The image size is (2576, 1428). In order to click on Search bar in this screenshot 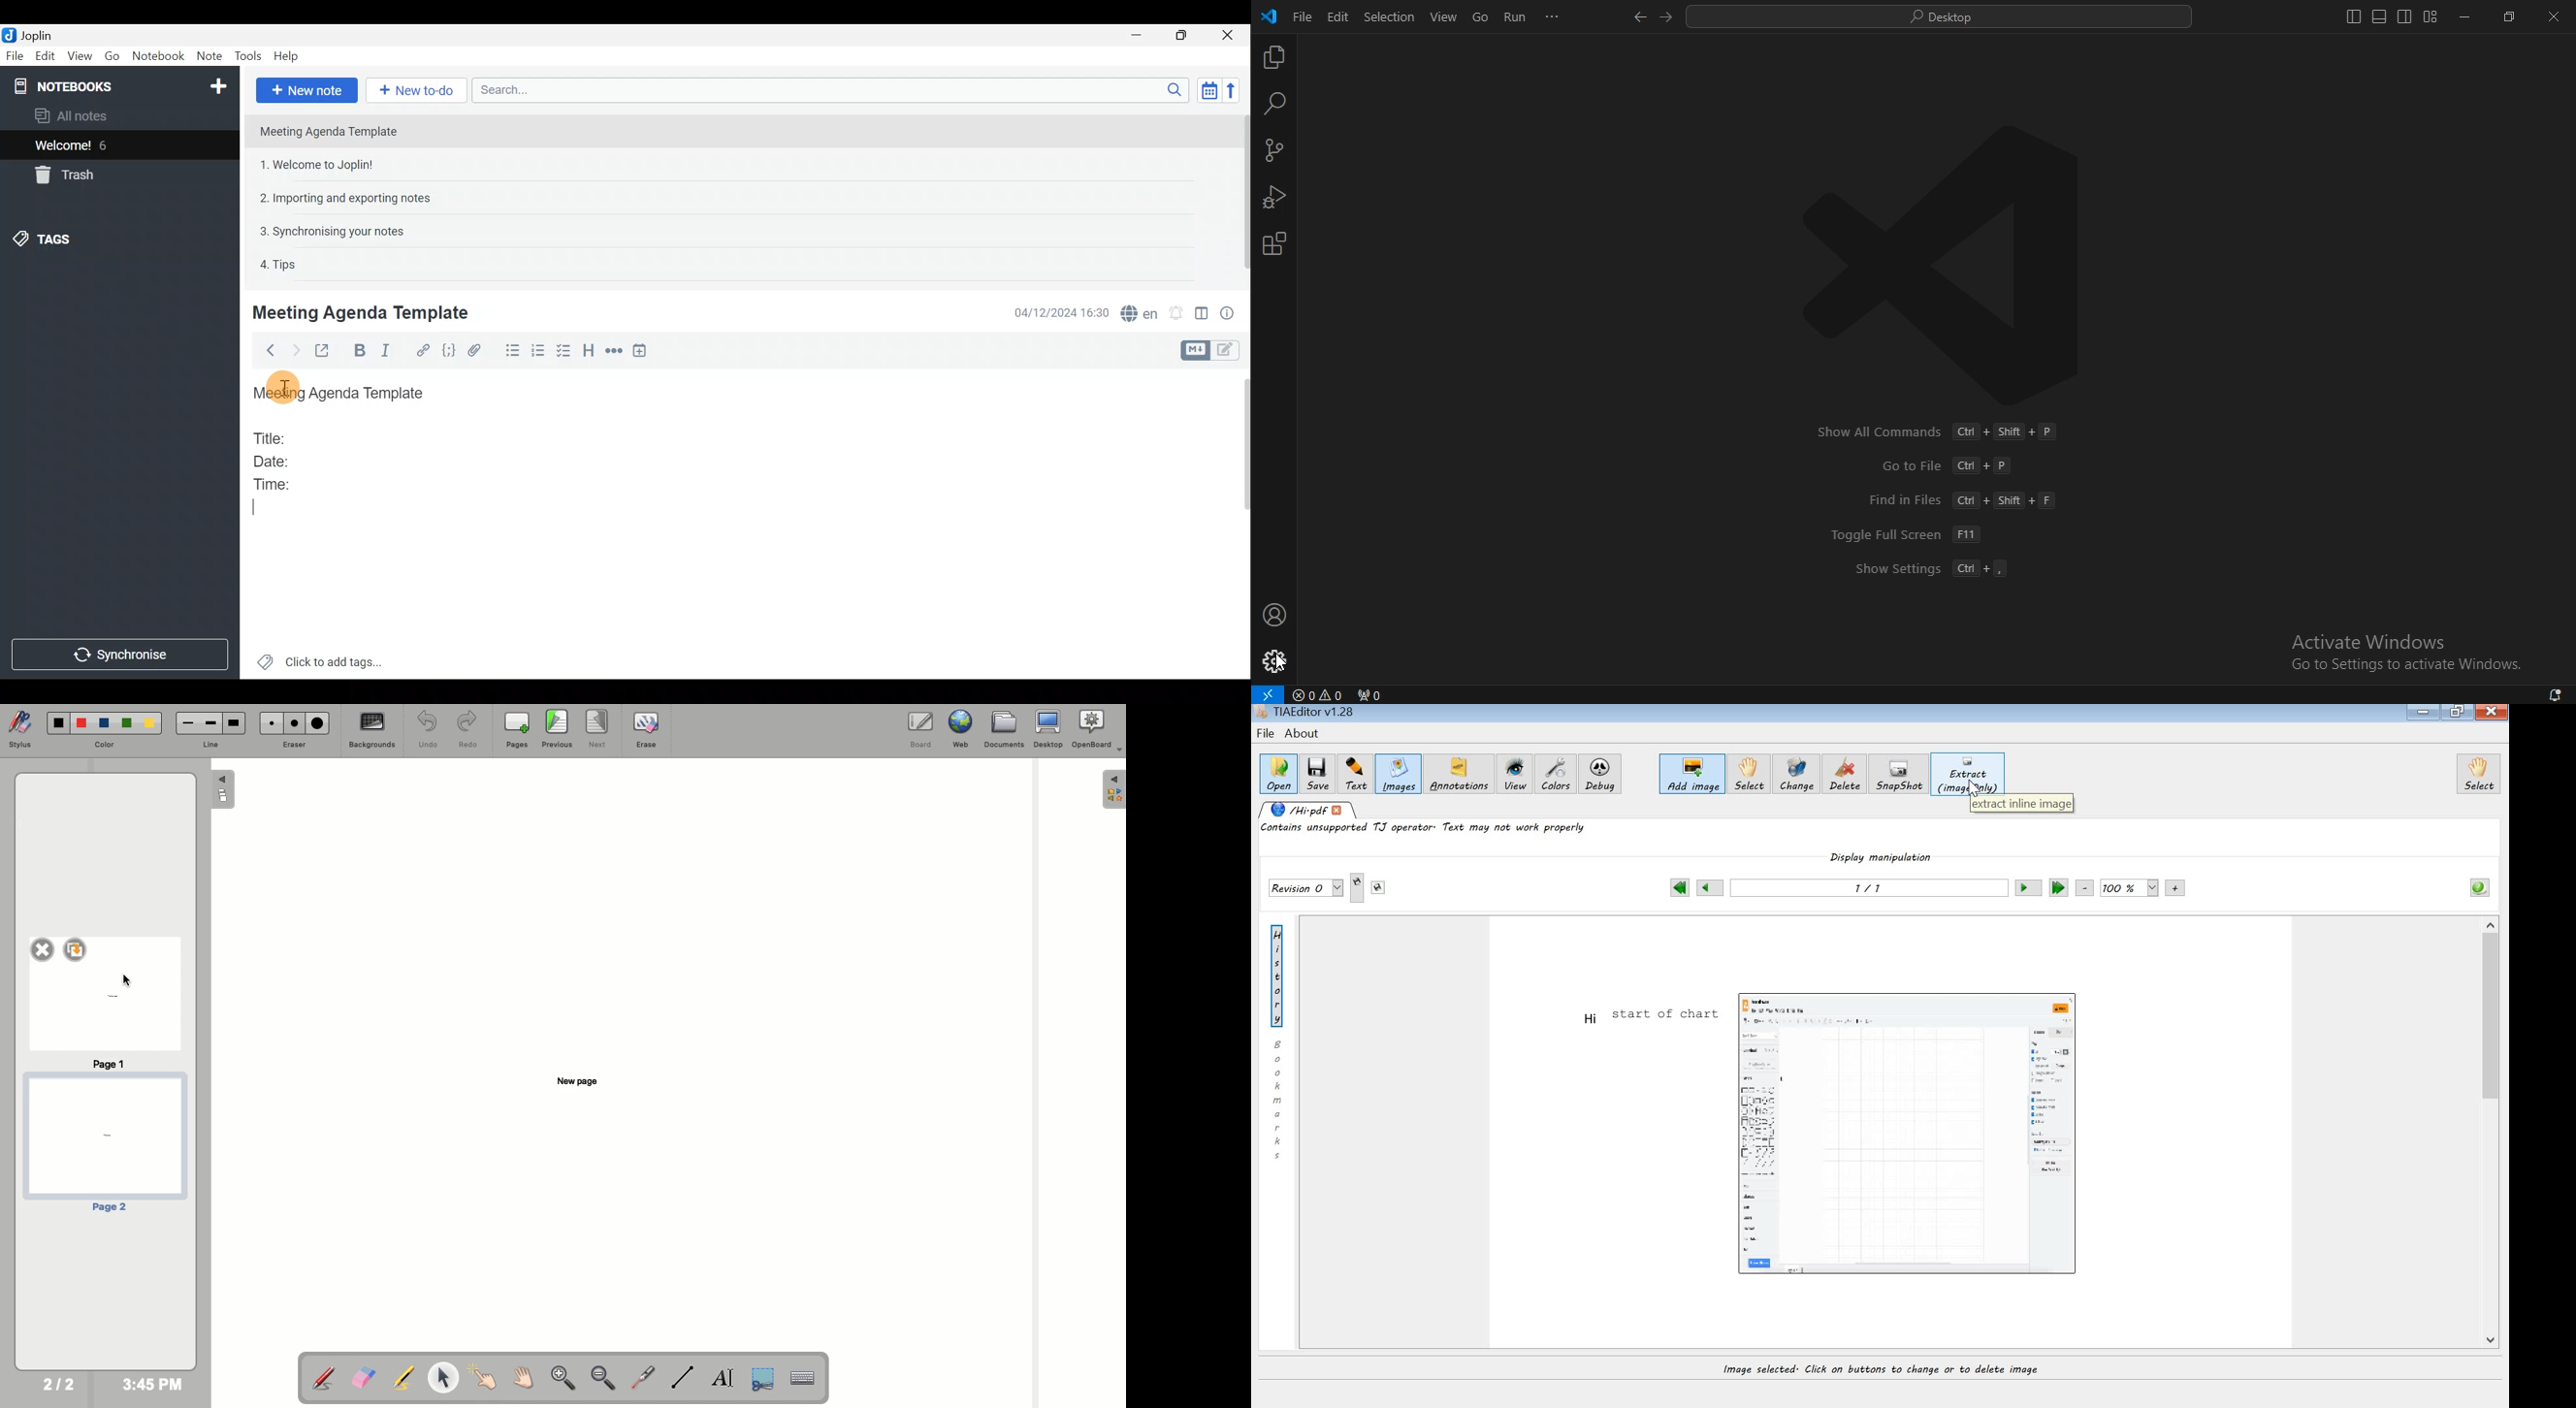, I will do `click(827, 89)`.